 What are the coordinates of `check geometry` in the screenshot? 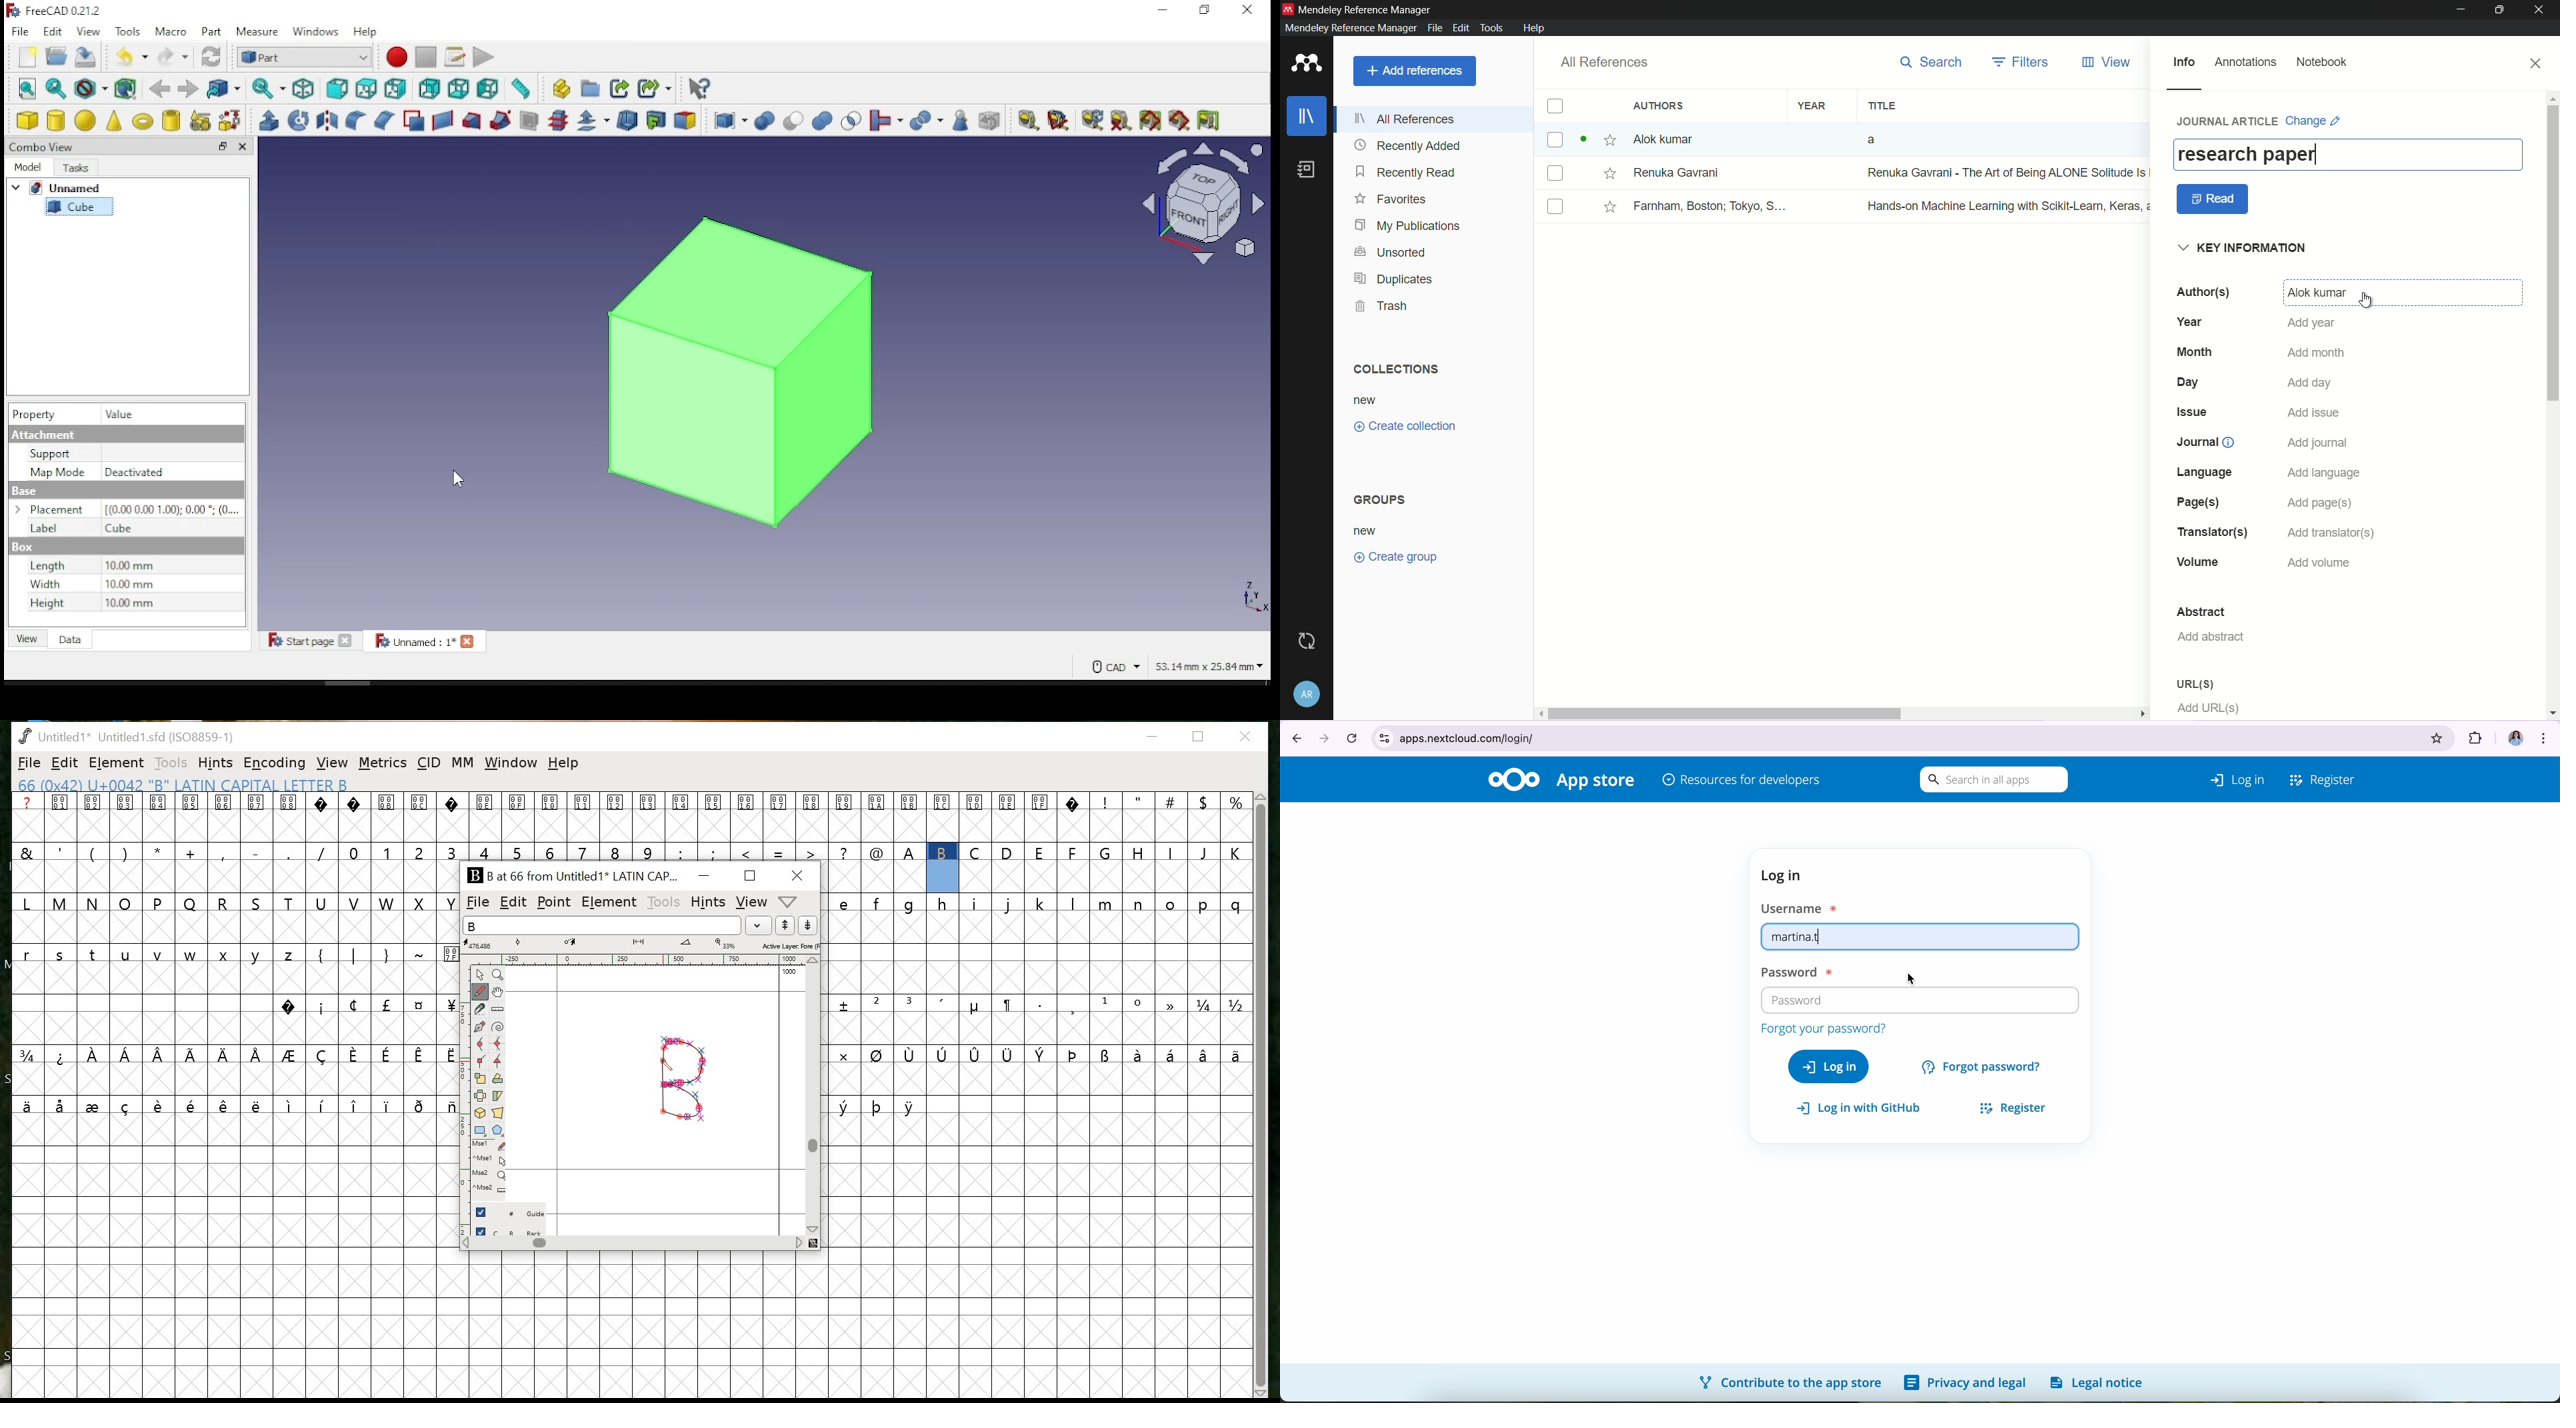 It's located at (962, 121).